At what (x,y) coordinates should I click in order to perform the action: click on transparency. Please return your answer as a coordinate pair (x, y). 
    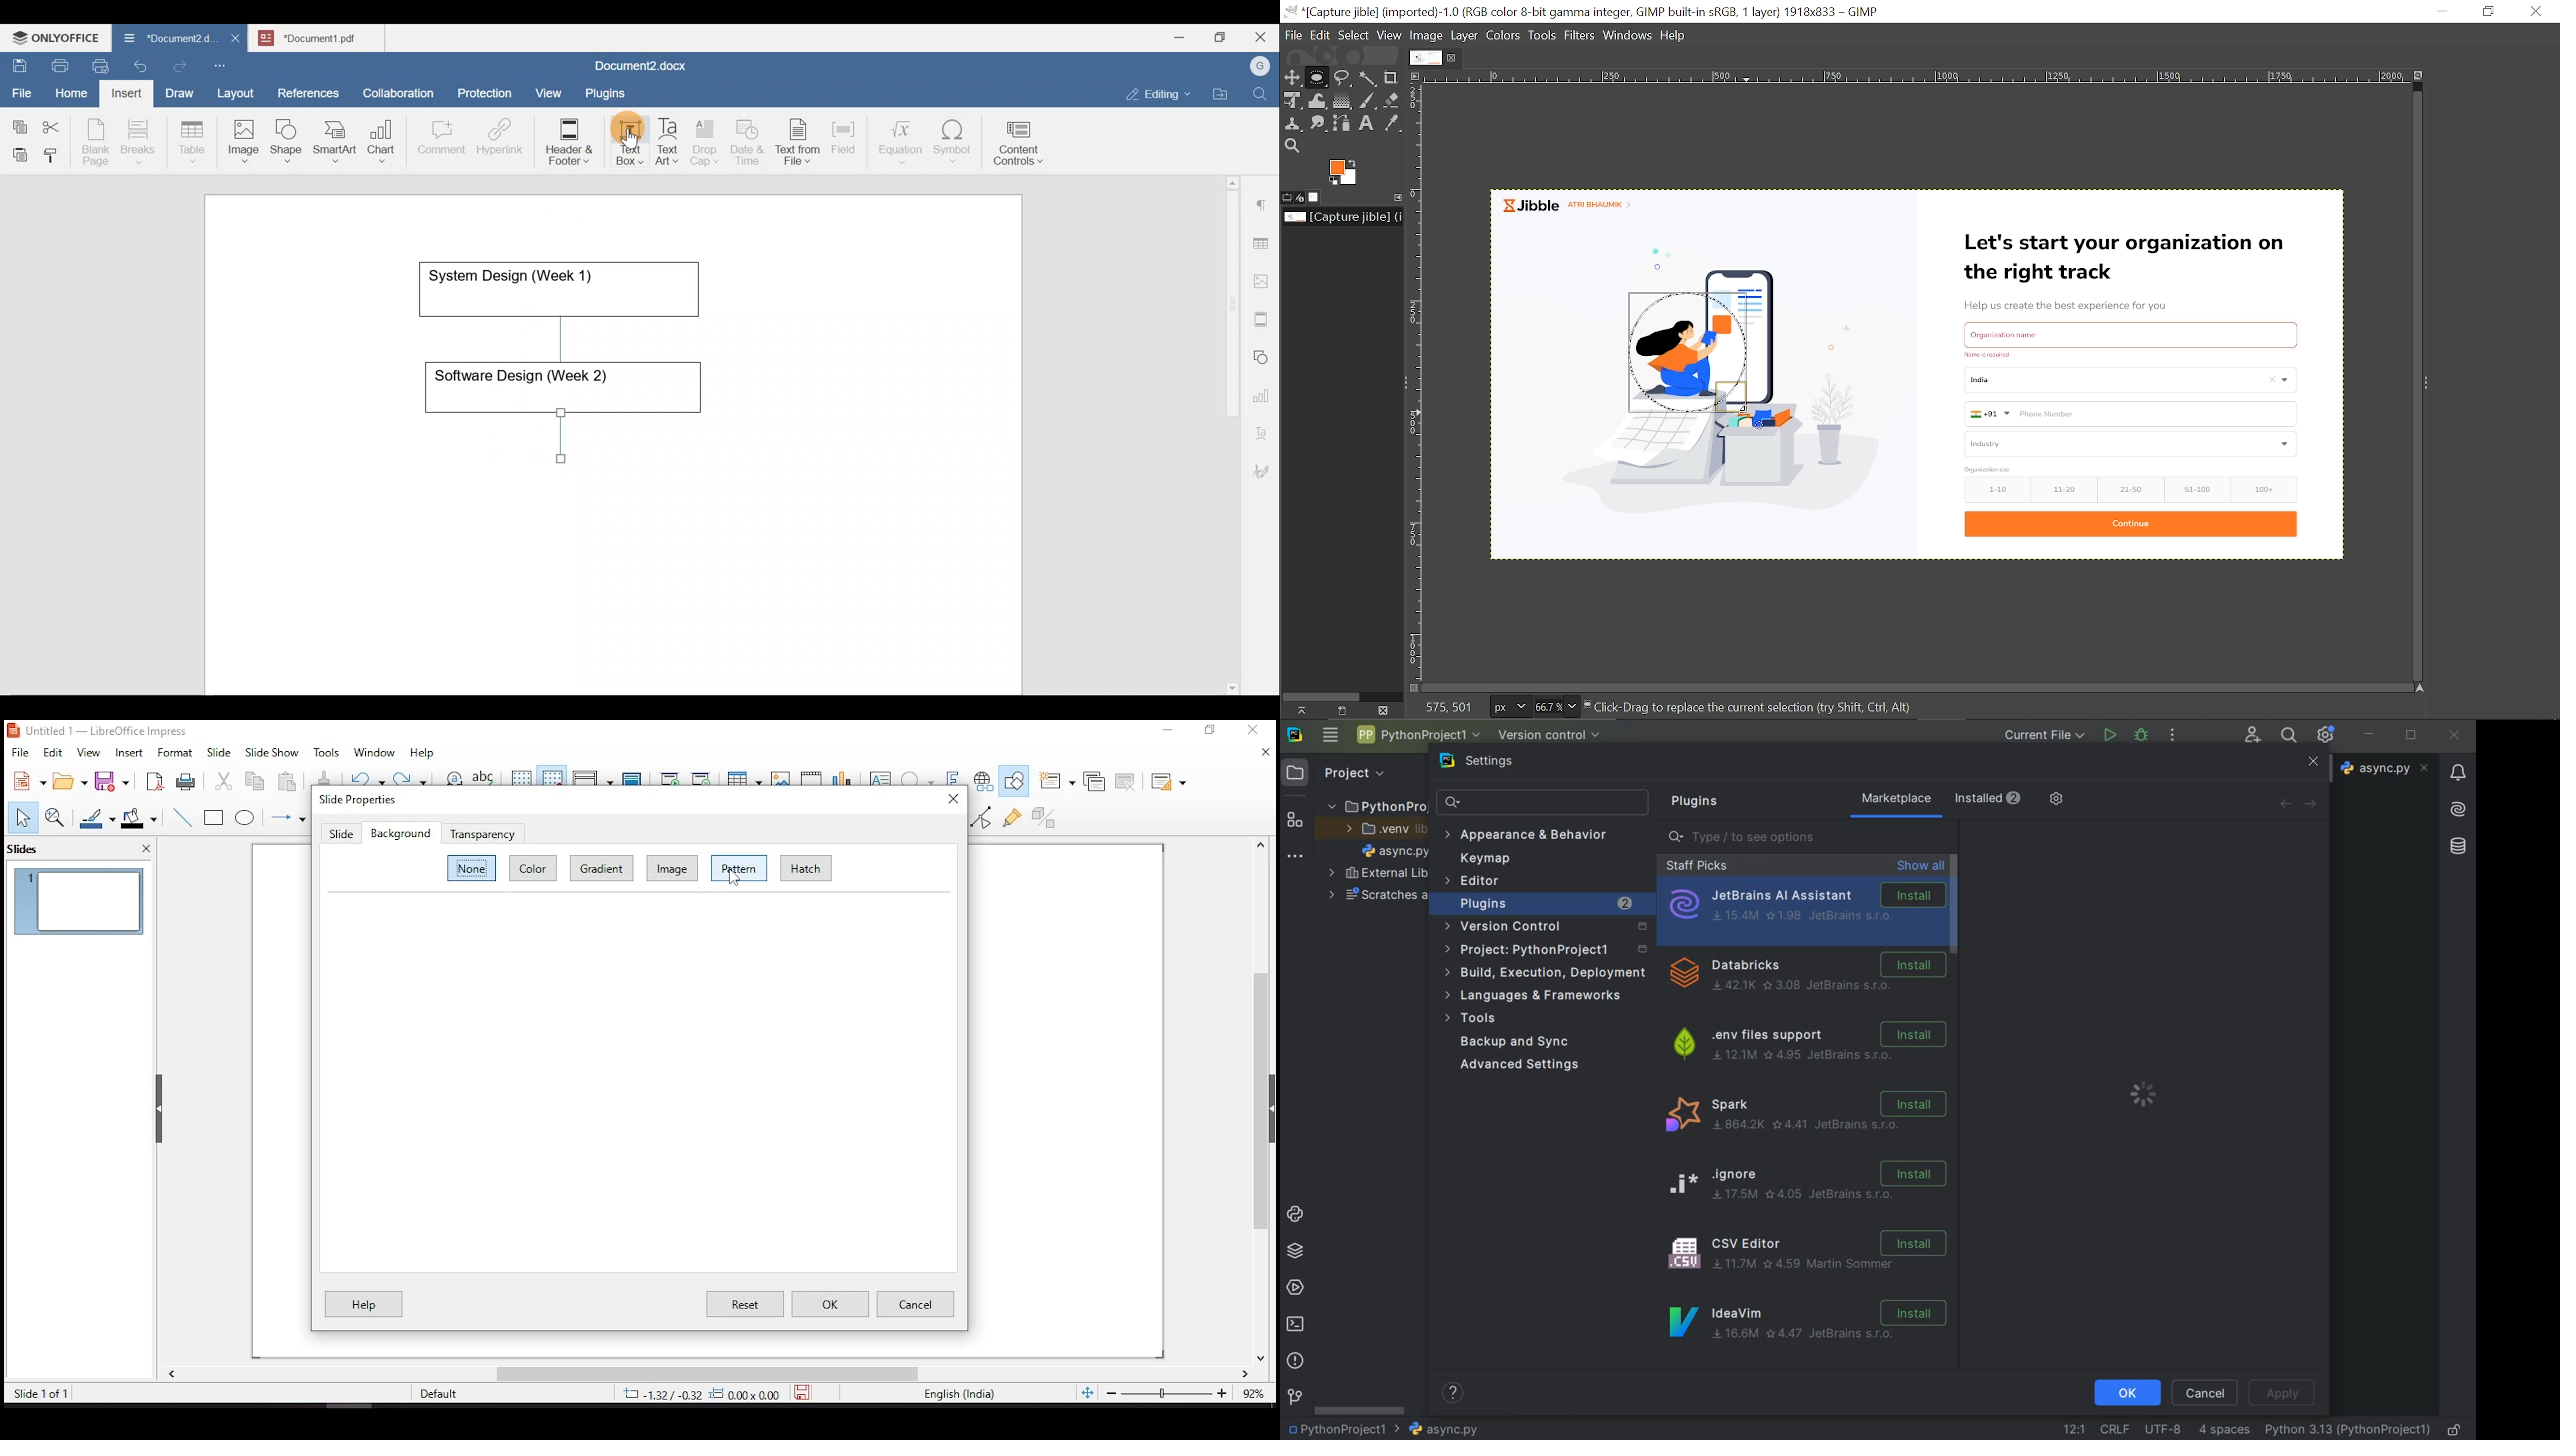
    Looking at the image, I should click on (482, 832).